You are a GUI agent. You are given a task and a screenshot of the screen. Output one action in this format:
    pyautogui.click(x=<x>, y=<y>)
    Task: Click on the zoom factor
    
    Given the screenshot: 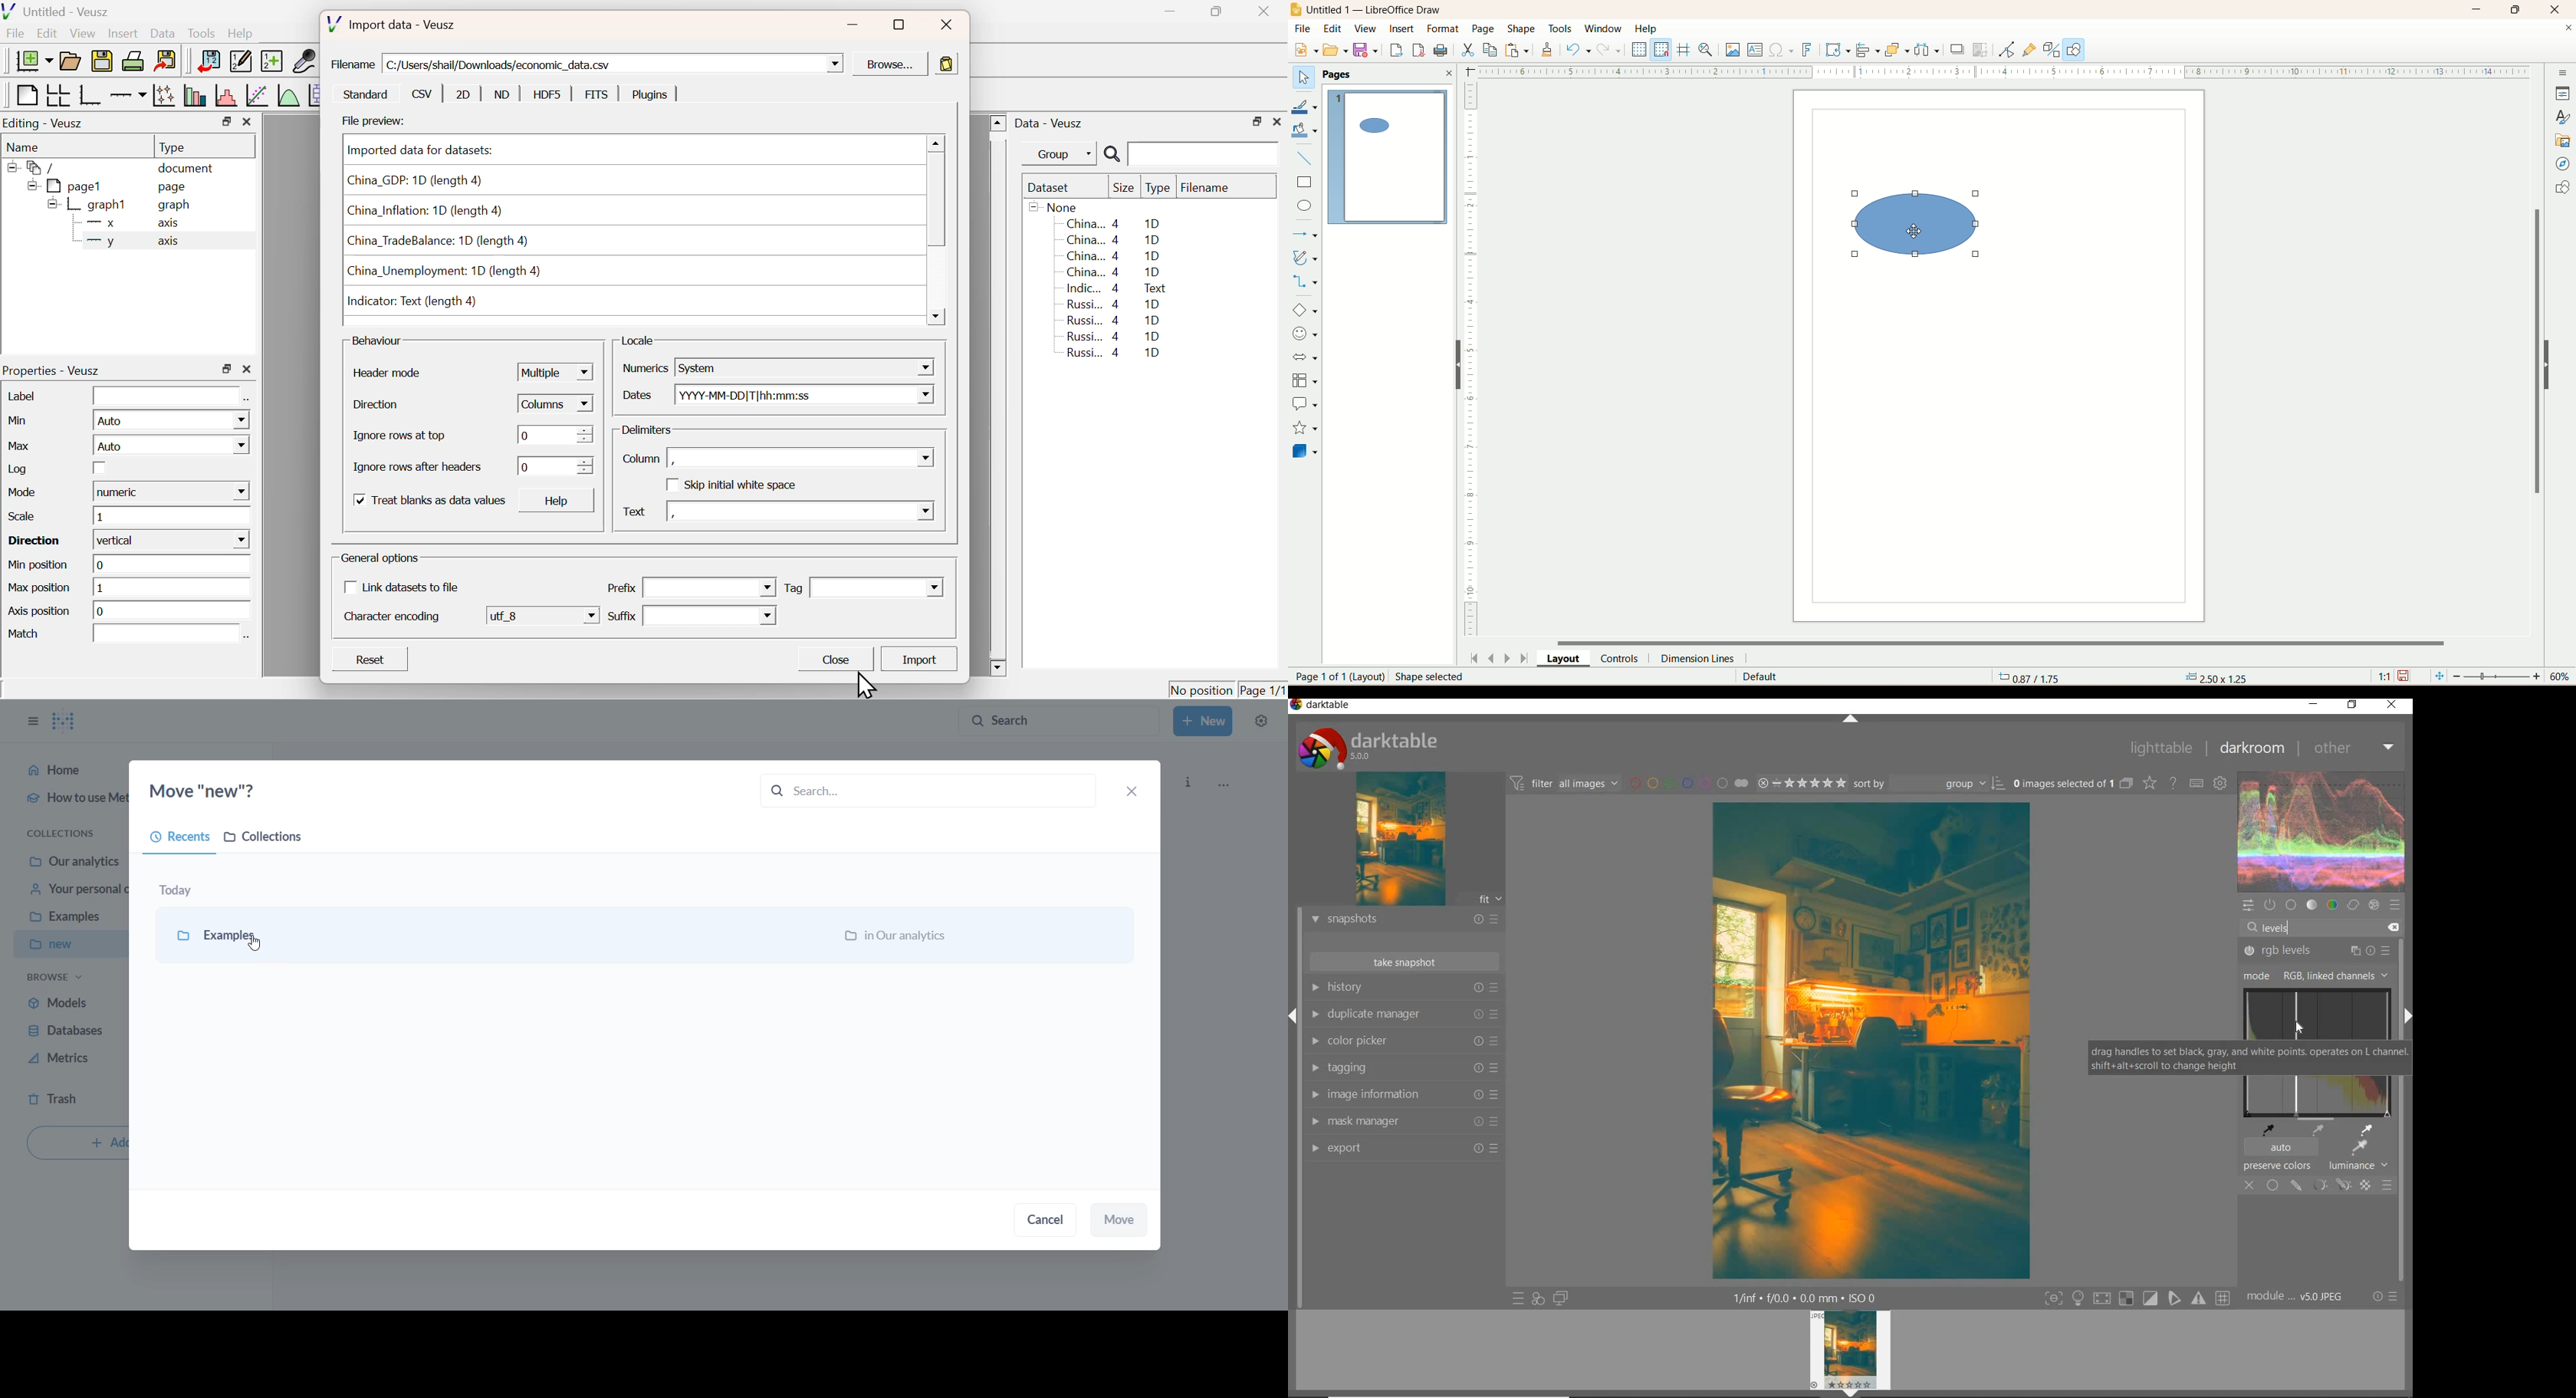 What is the action you would take?
    pyautogui.click(x=2498, y=676)
    